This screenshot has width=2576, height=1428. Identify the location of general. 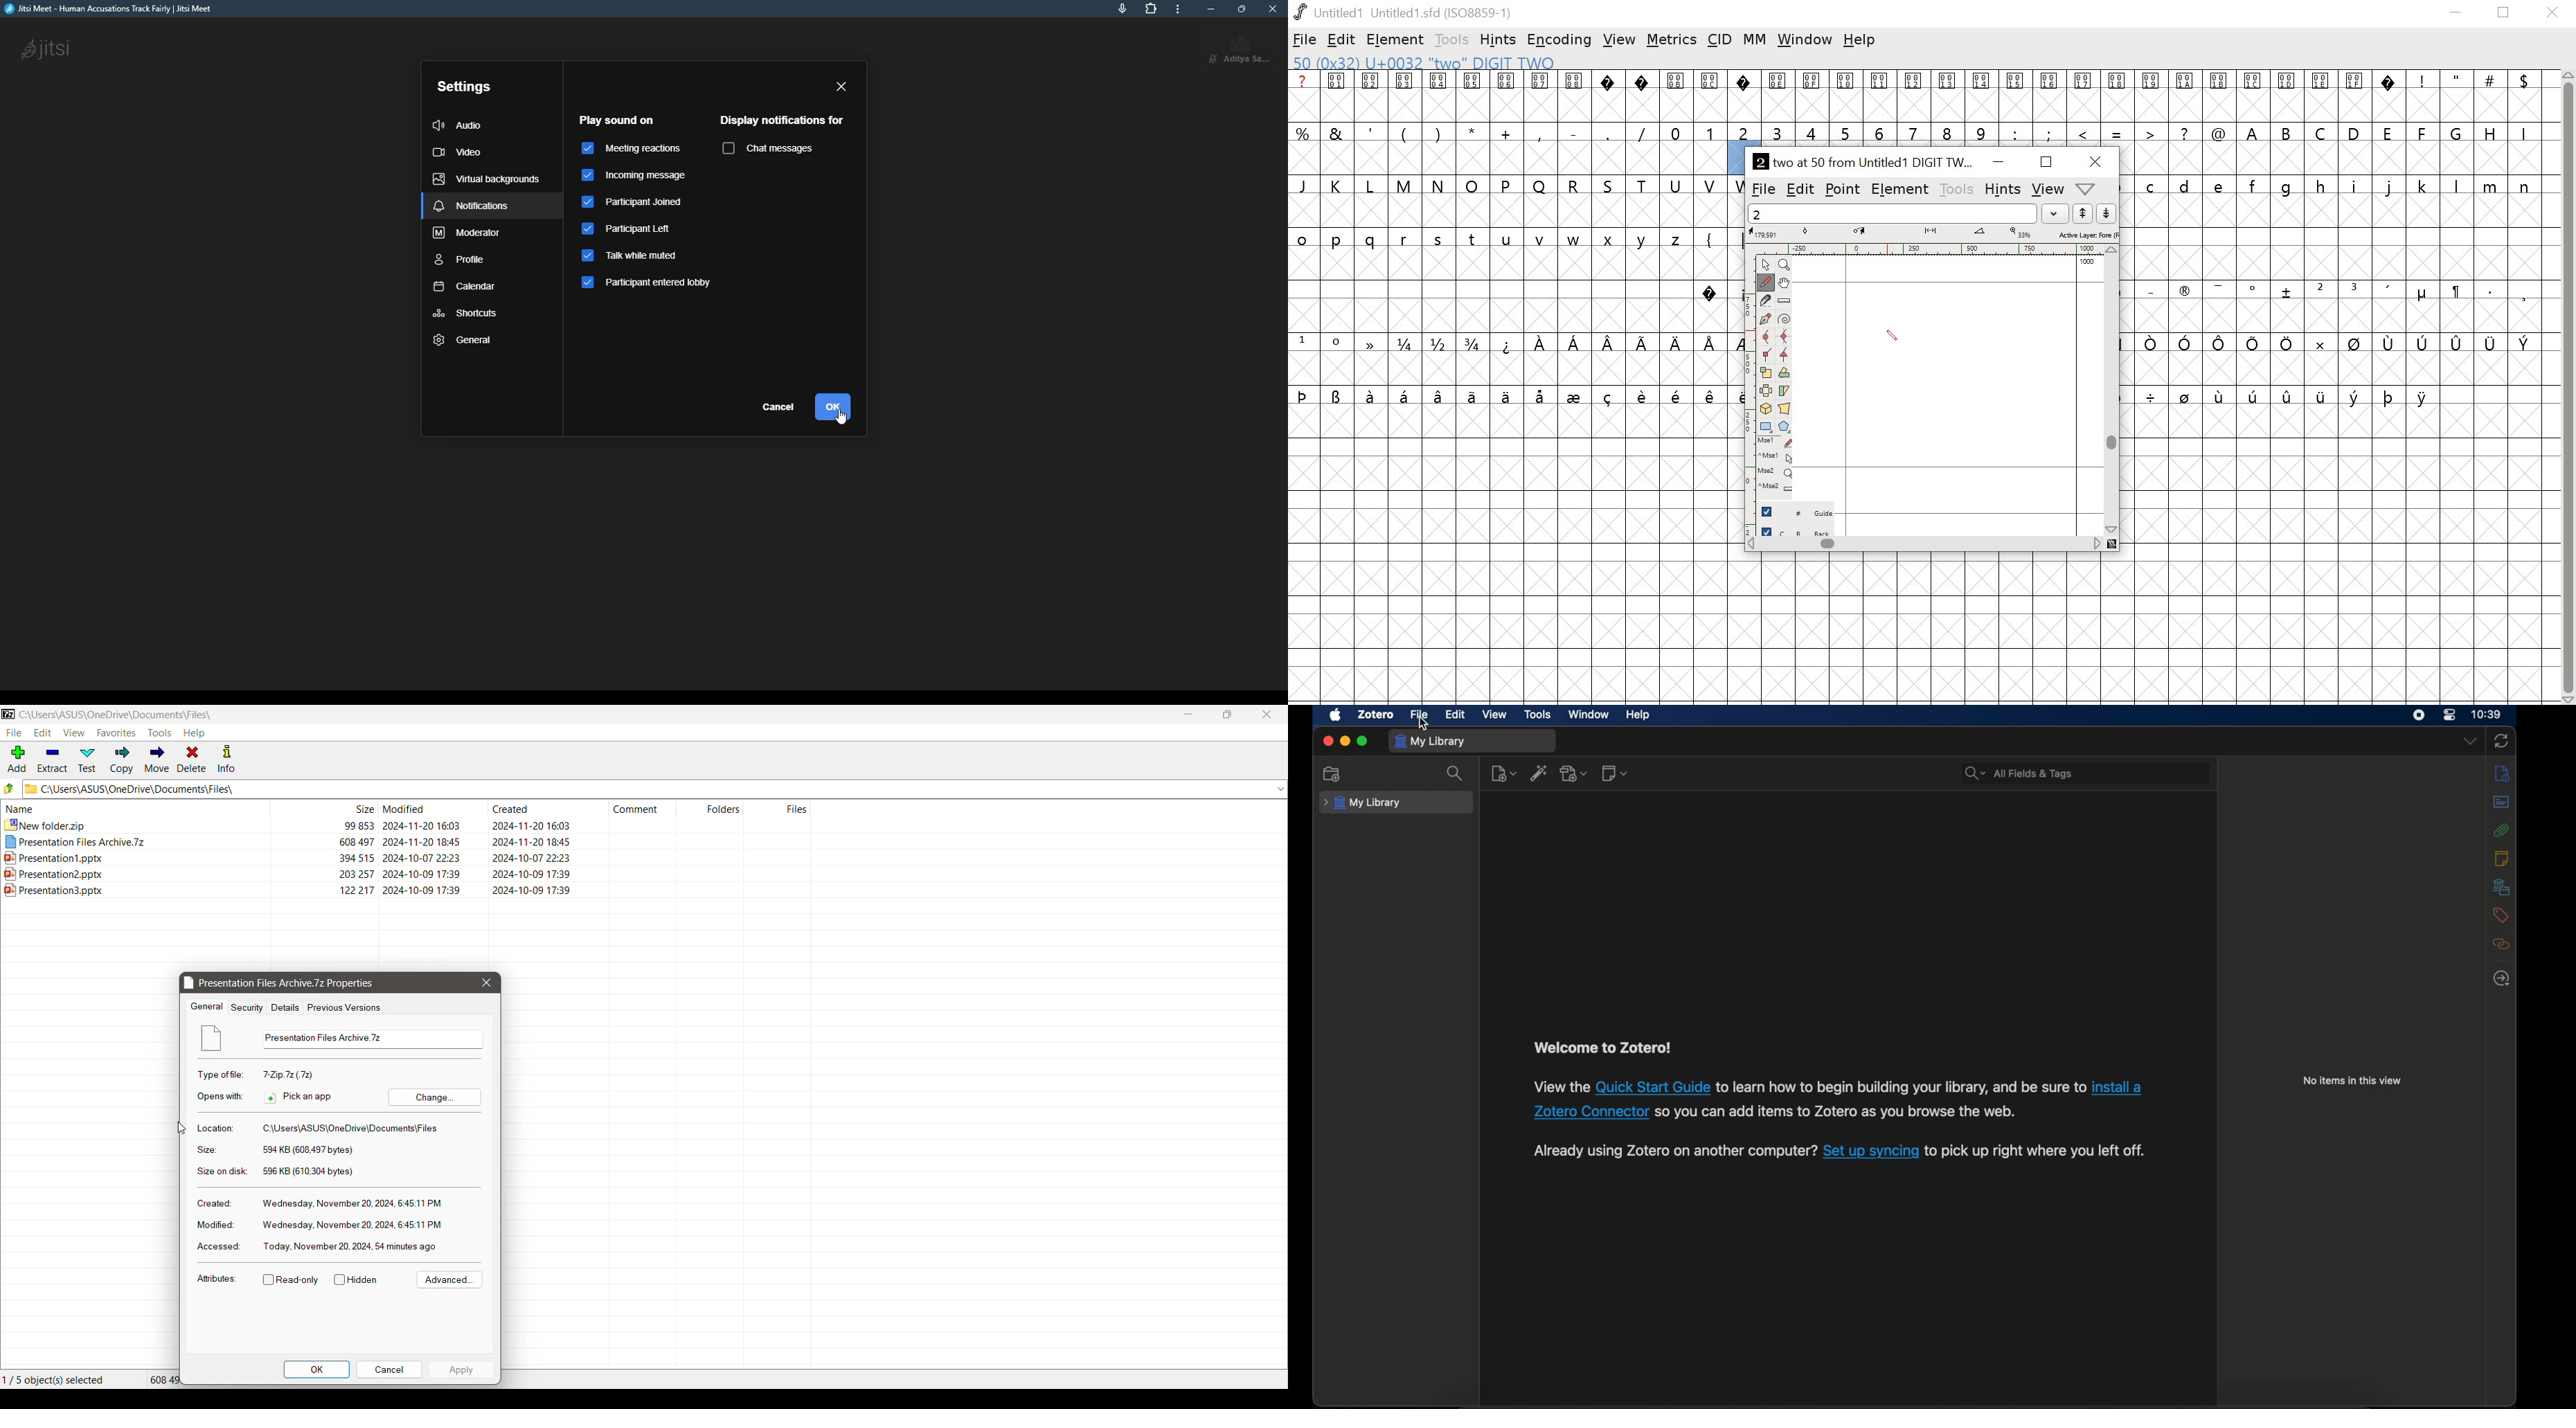
(465, 339).